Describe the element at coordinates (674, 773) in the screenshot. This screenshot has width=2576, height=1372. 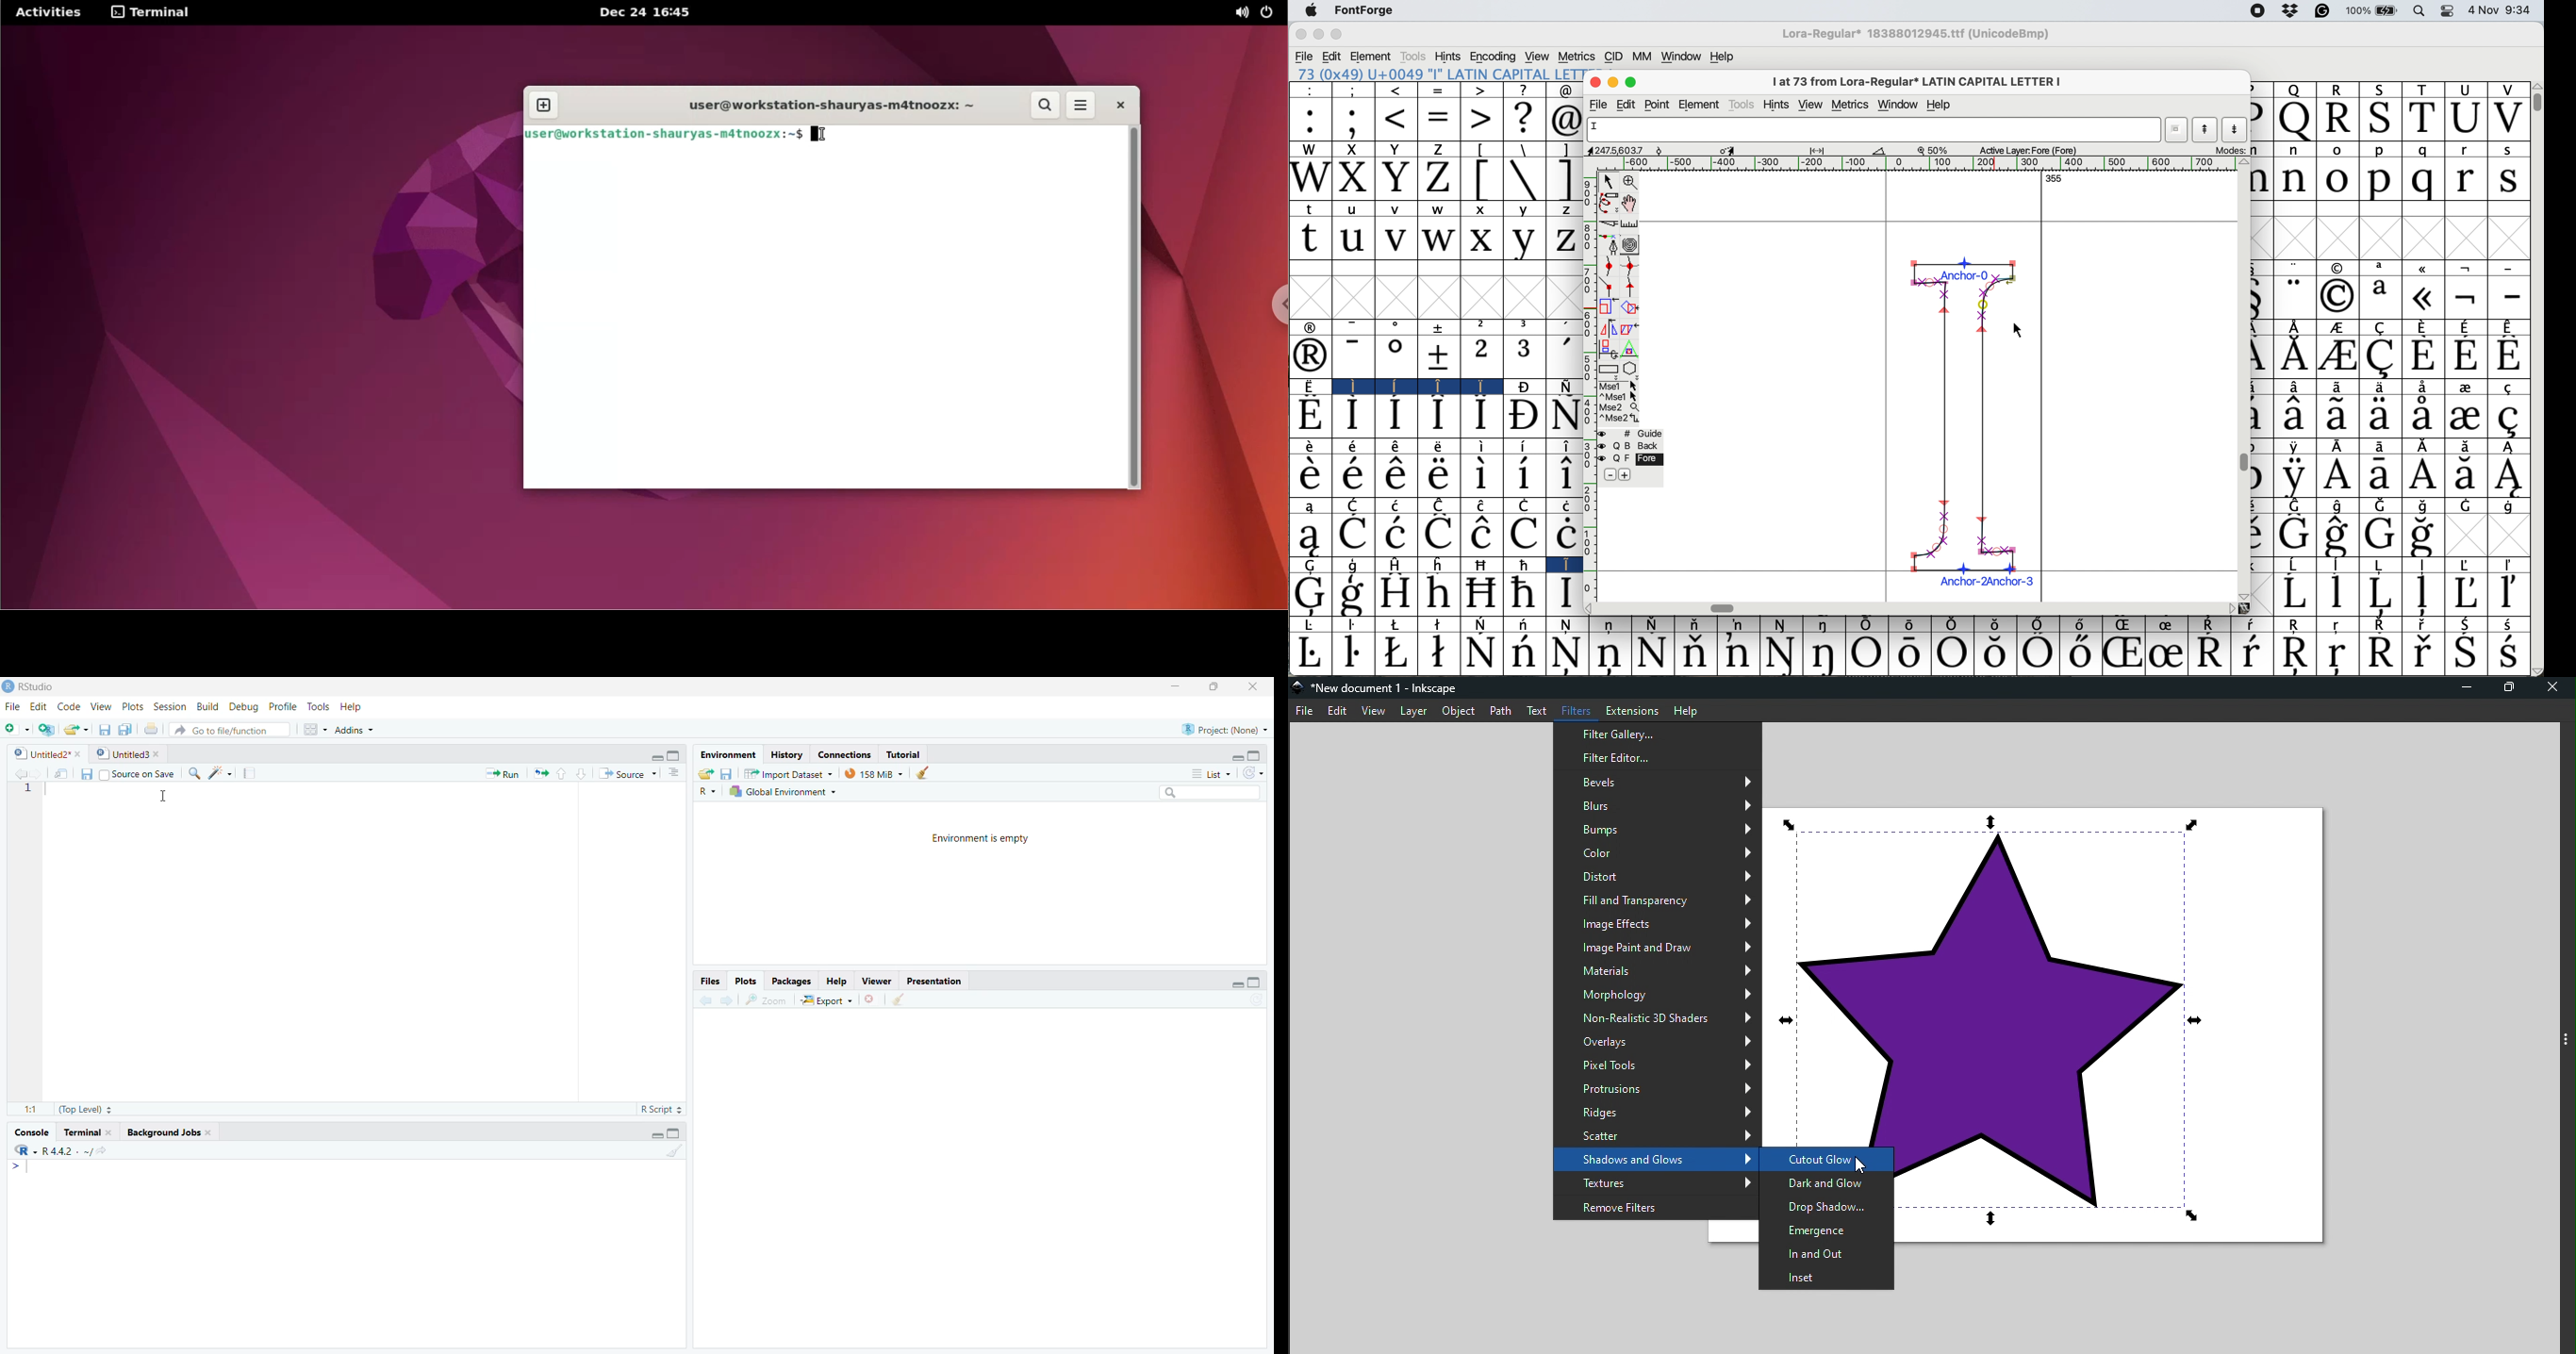
I see `` at that location.